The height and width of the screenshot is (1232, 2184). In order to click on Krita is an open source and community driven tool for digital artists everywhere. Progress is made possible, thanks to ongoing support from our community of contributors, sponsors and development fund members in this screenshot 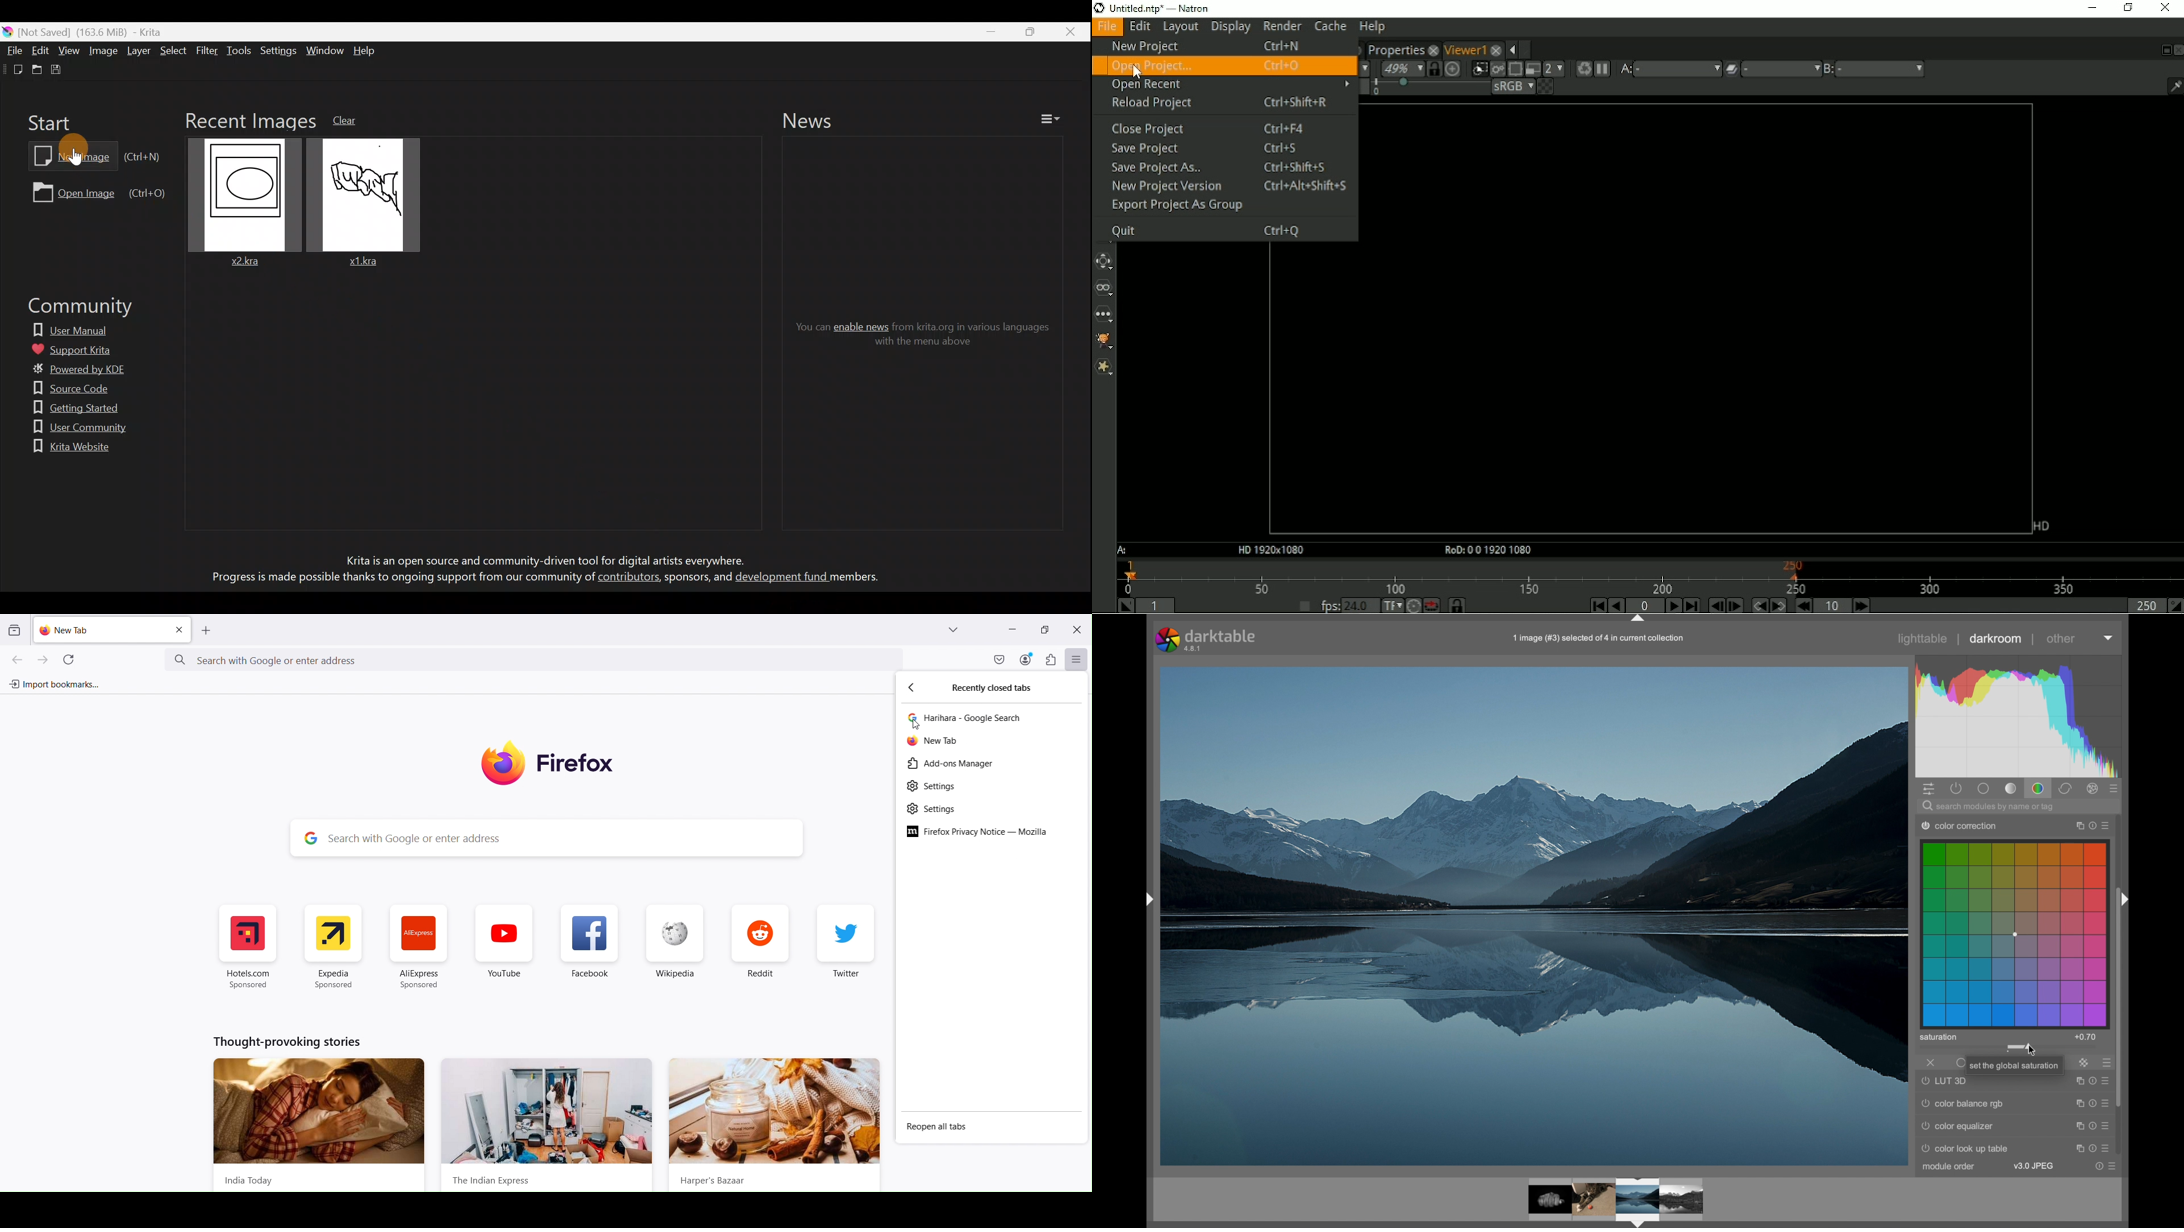, I will do `click(538, 571)`.